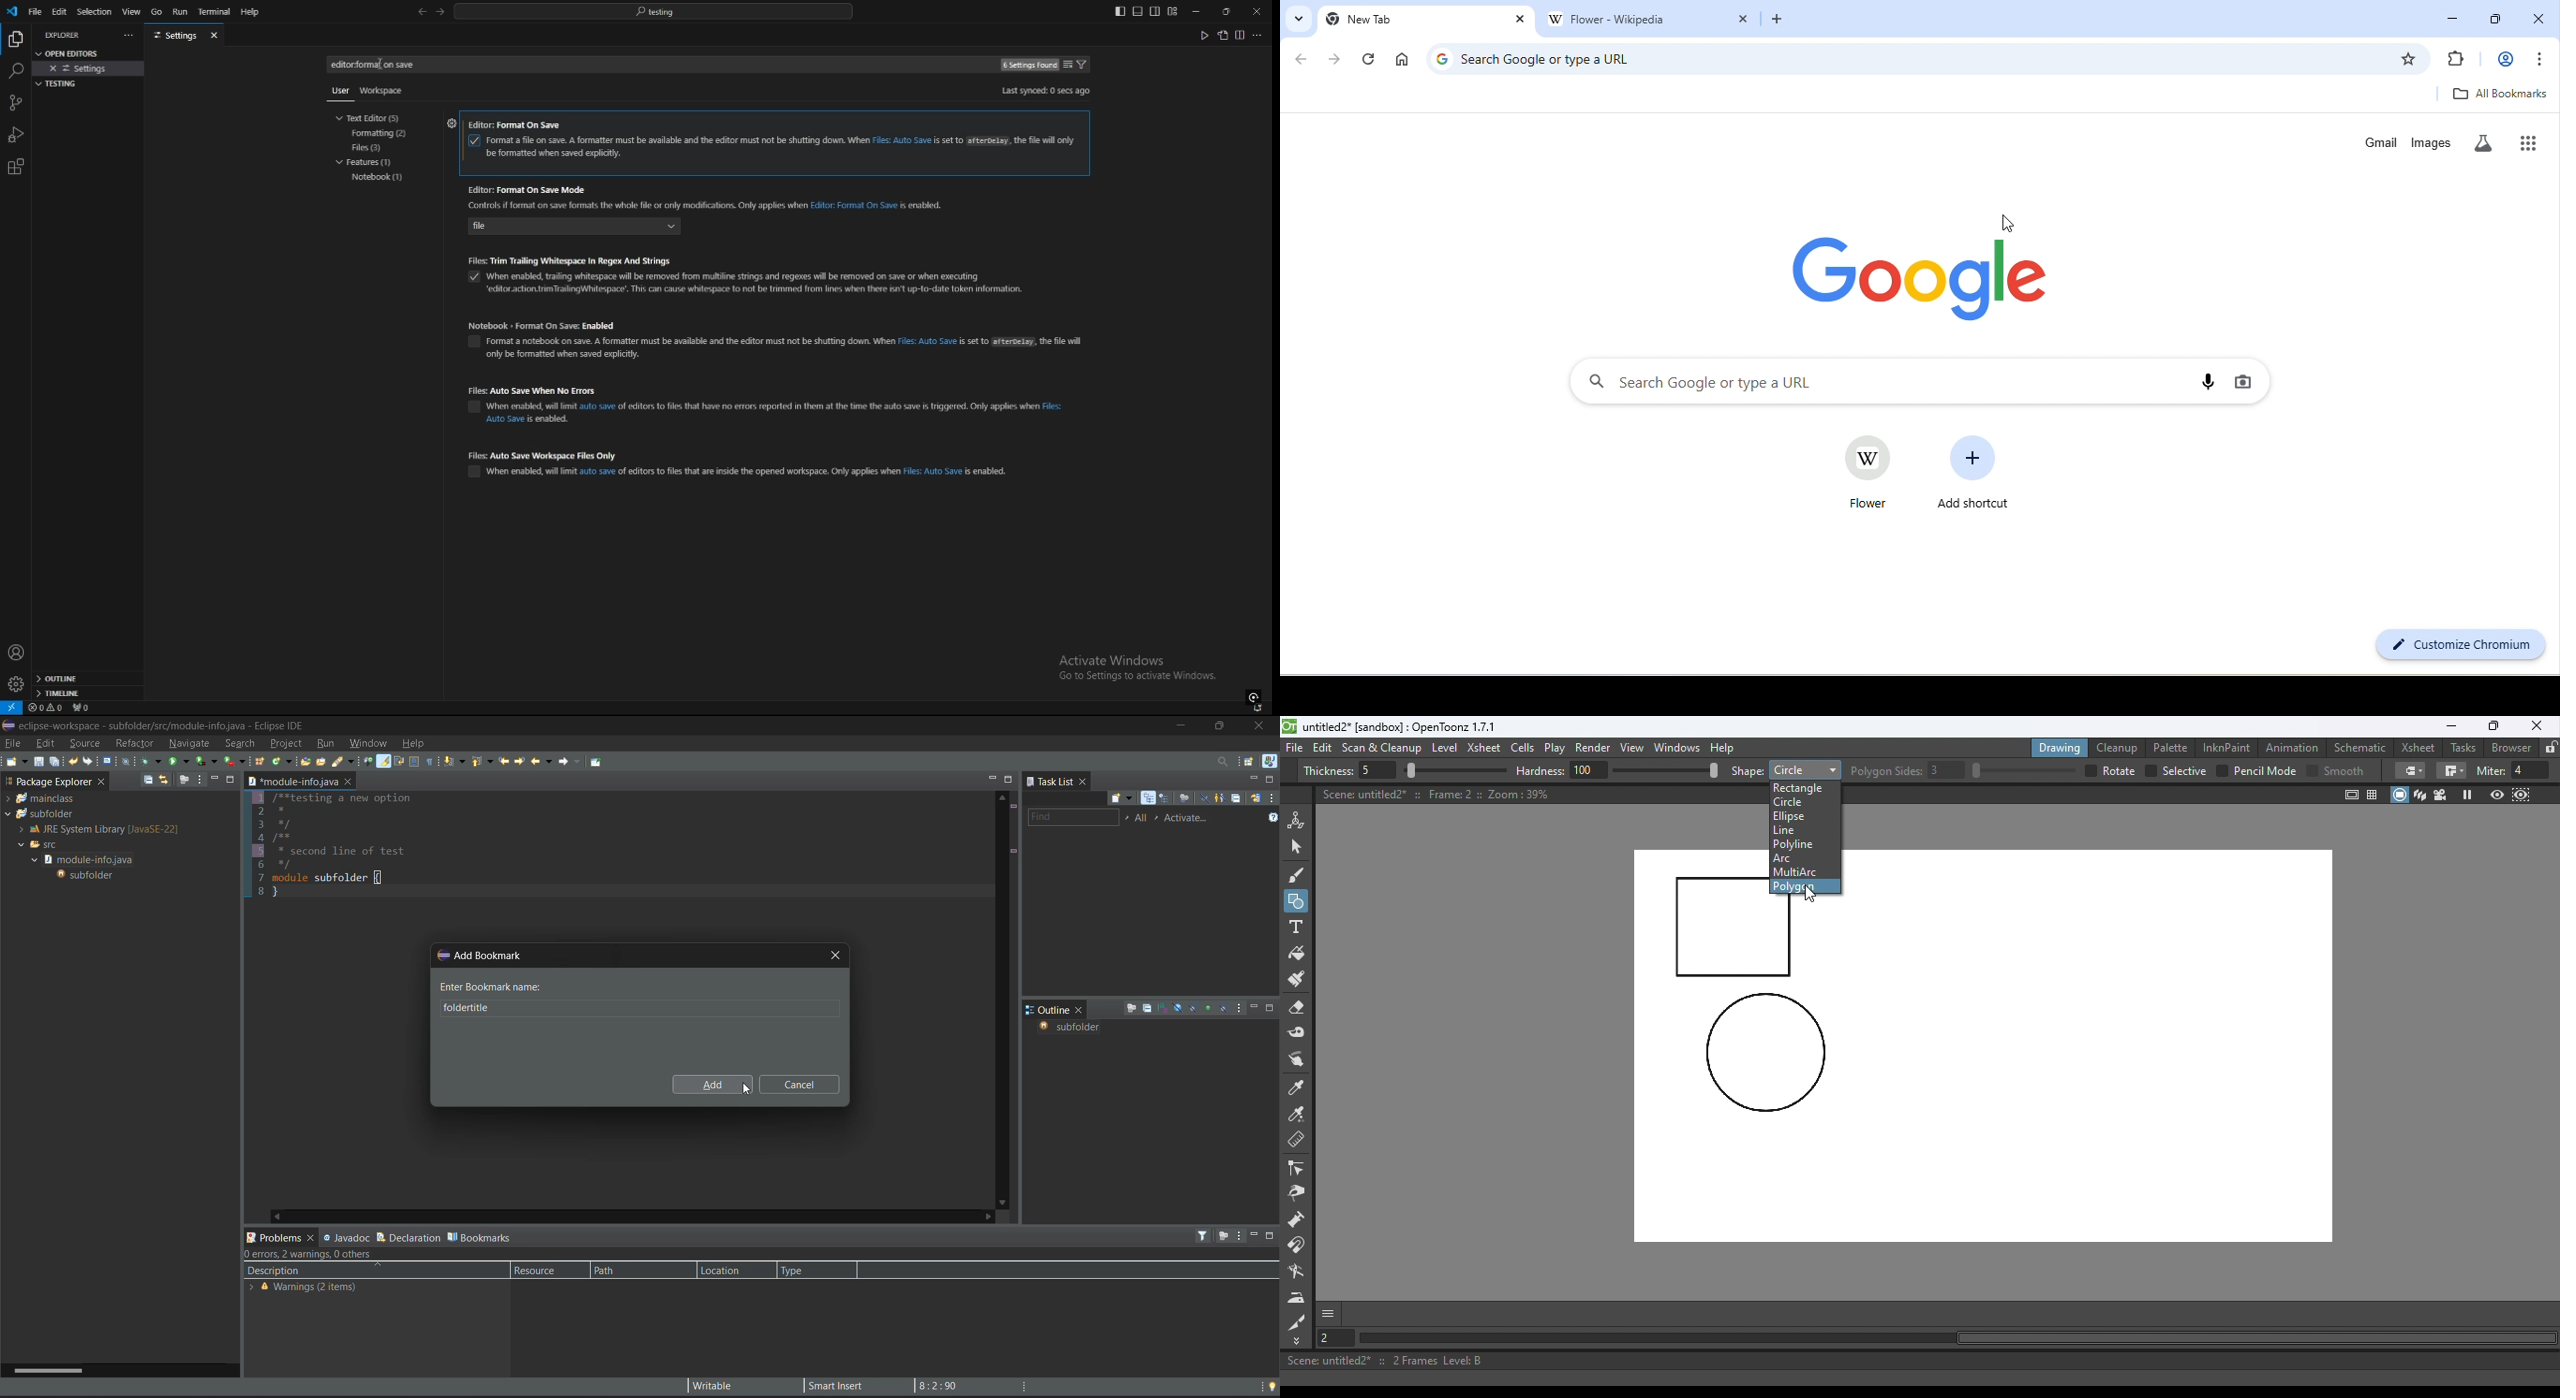  I want to click on find, so click(1075, 817).